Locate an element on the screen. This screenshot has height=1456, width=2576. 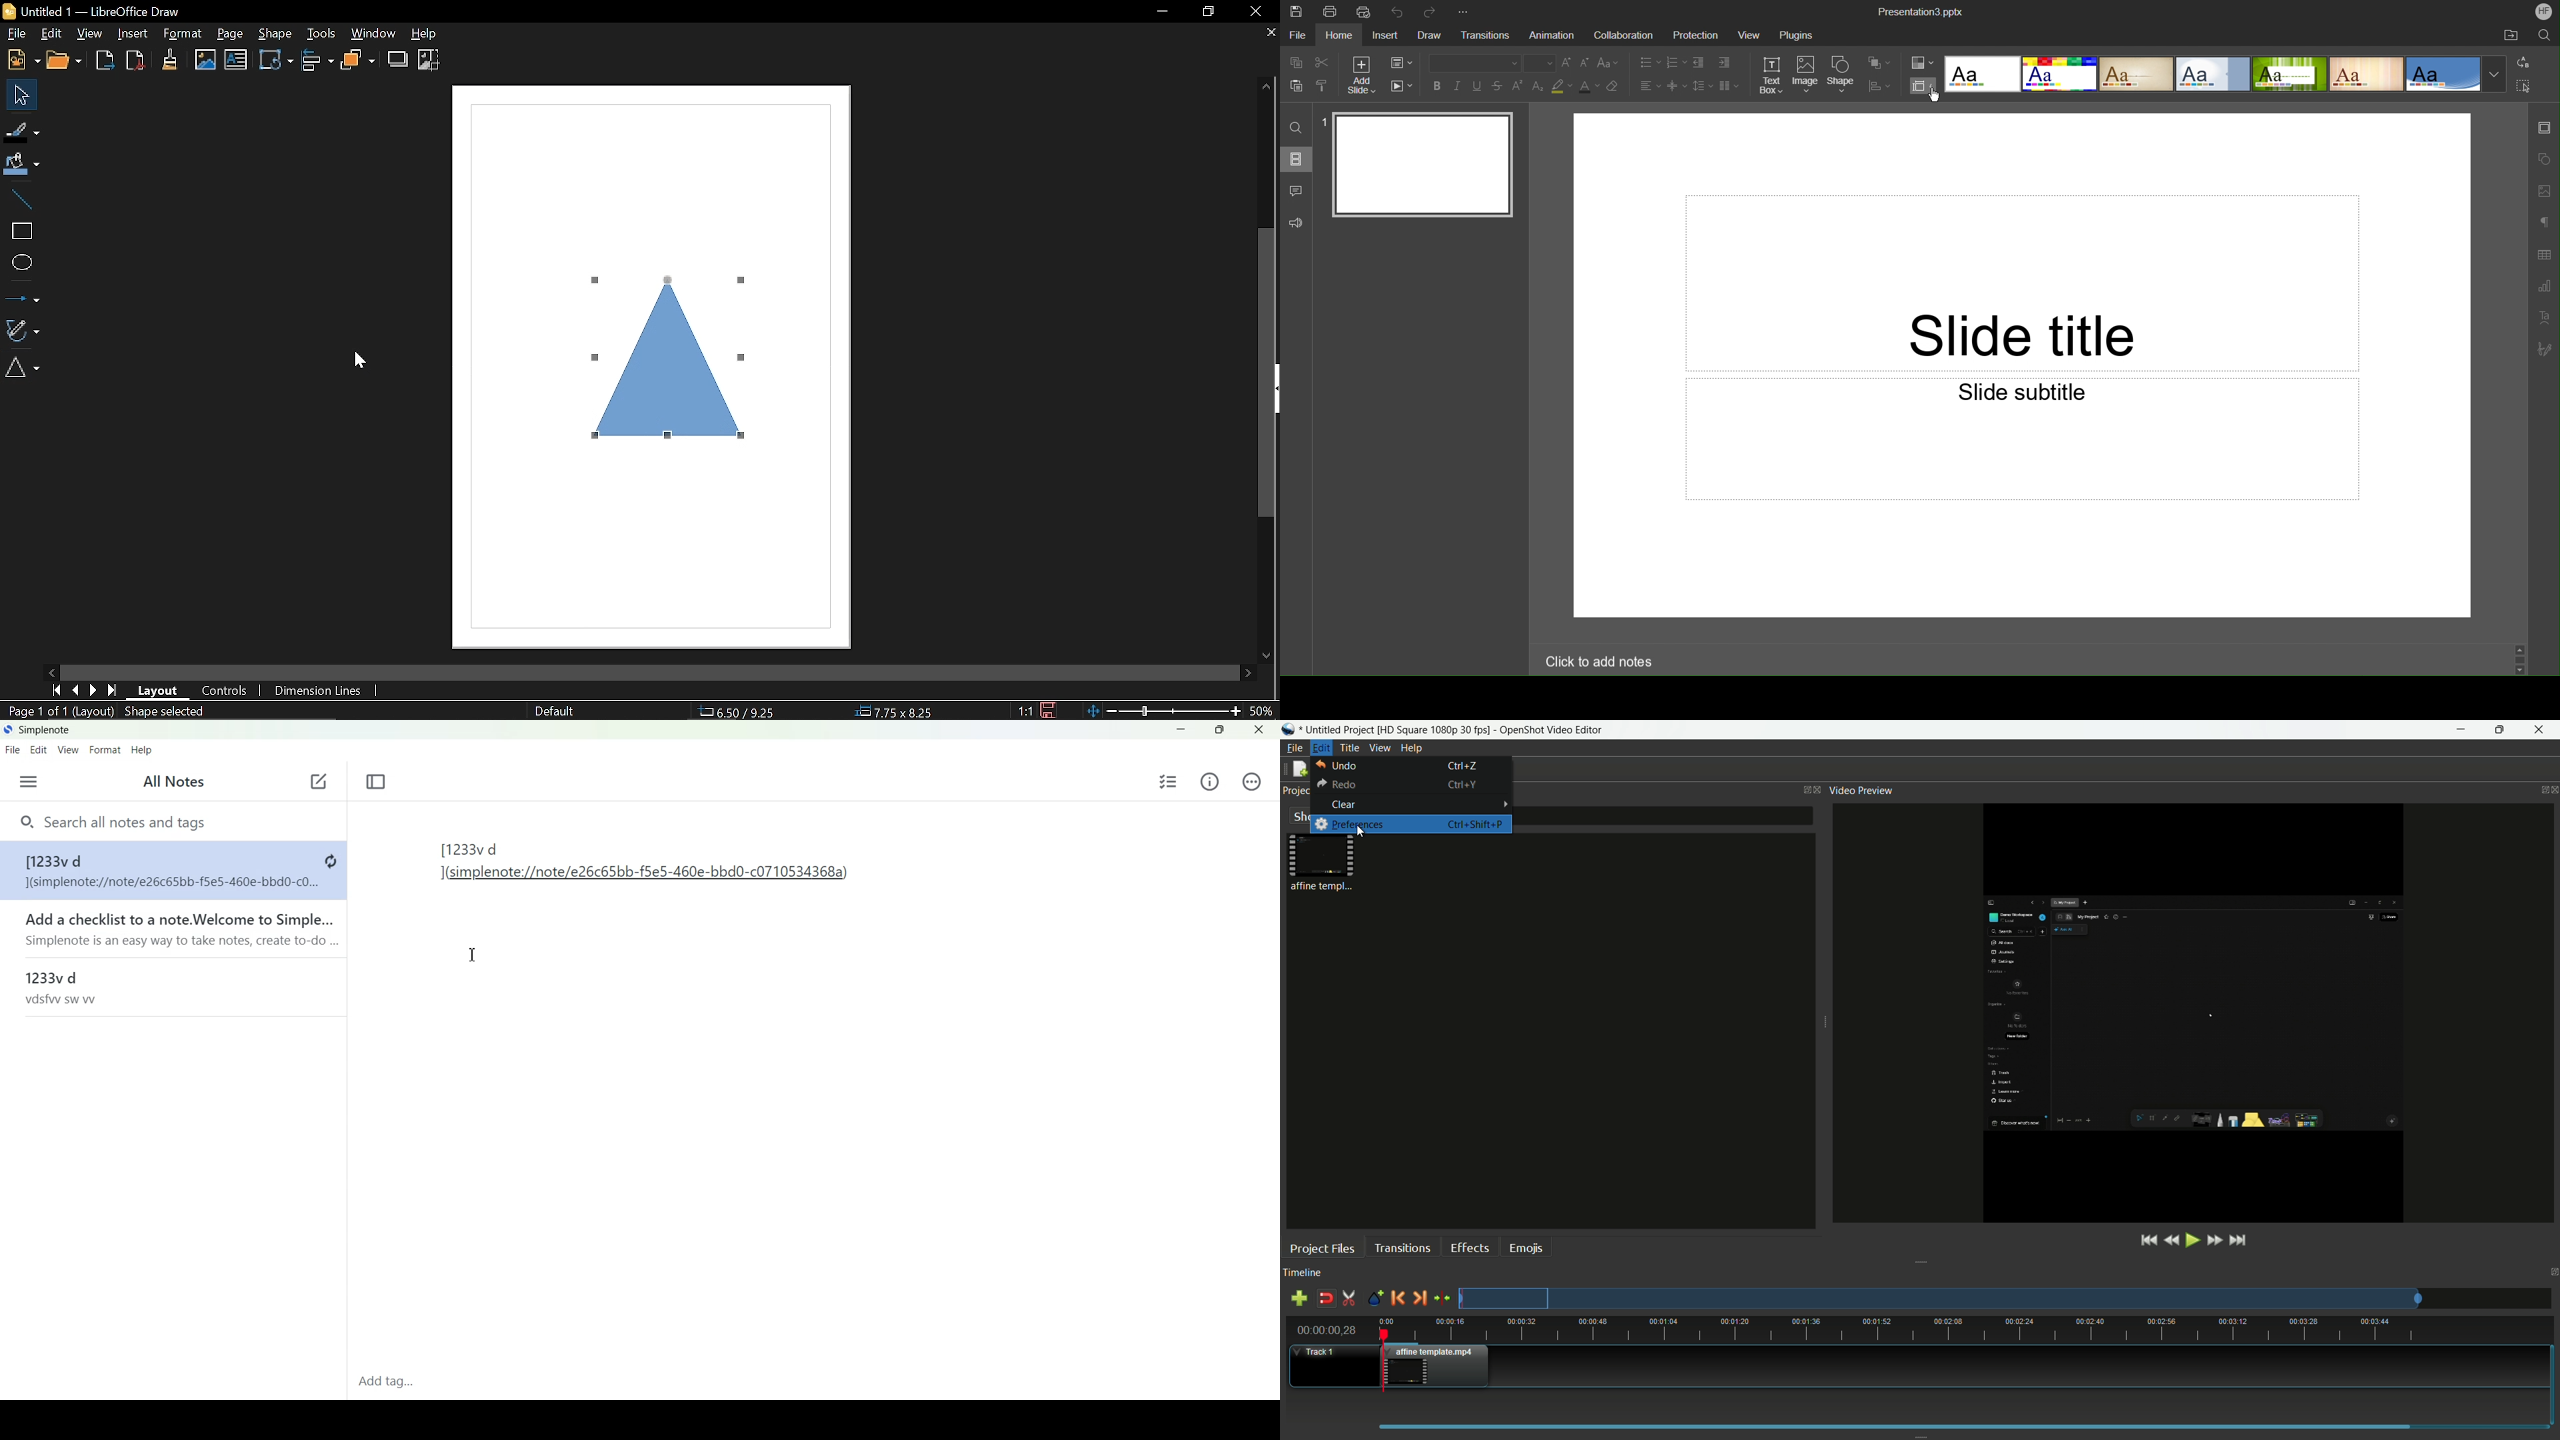
Search notes and tags is located at coordinates (172, 821).